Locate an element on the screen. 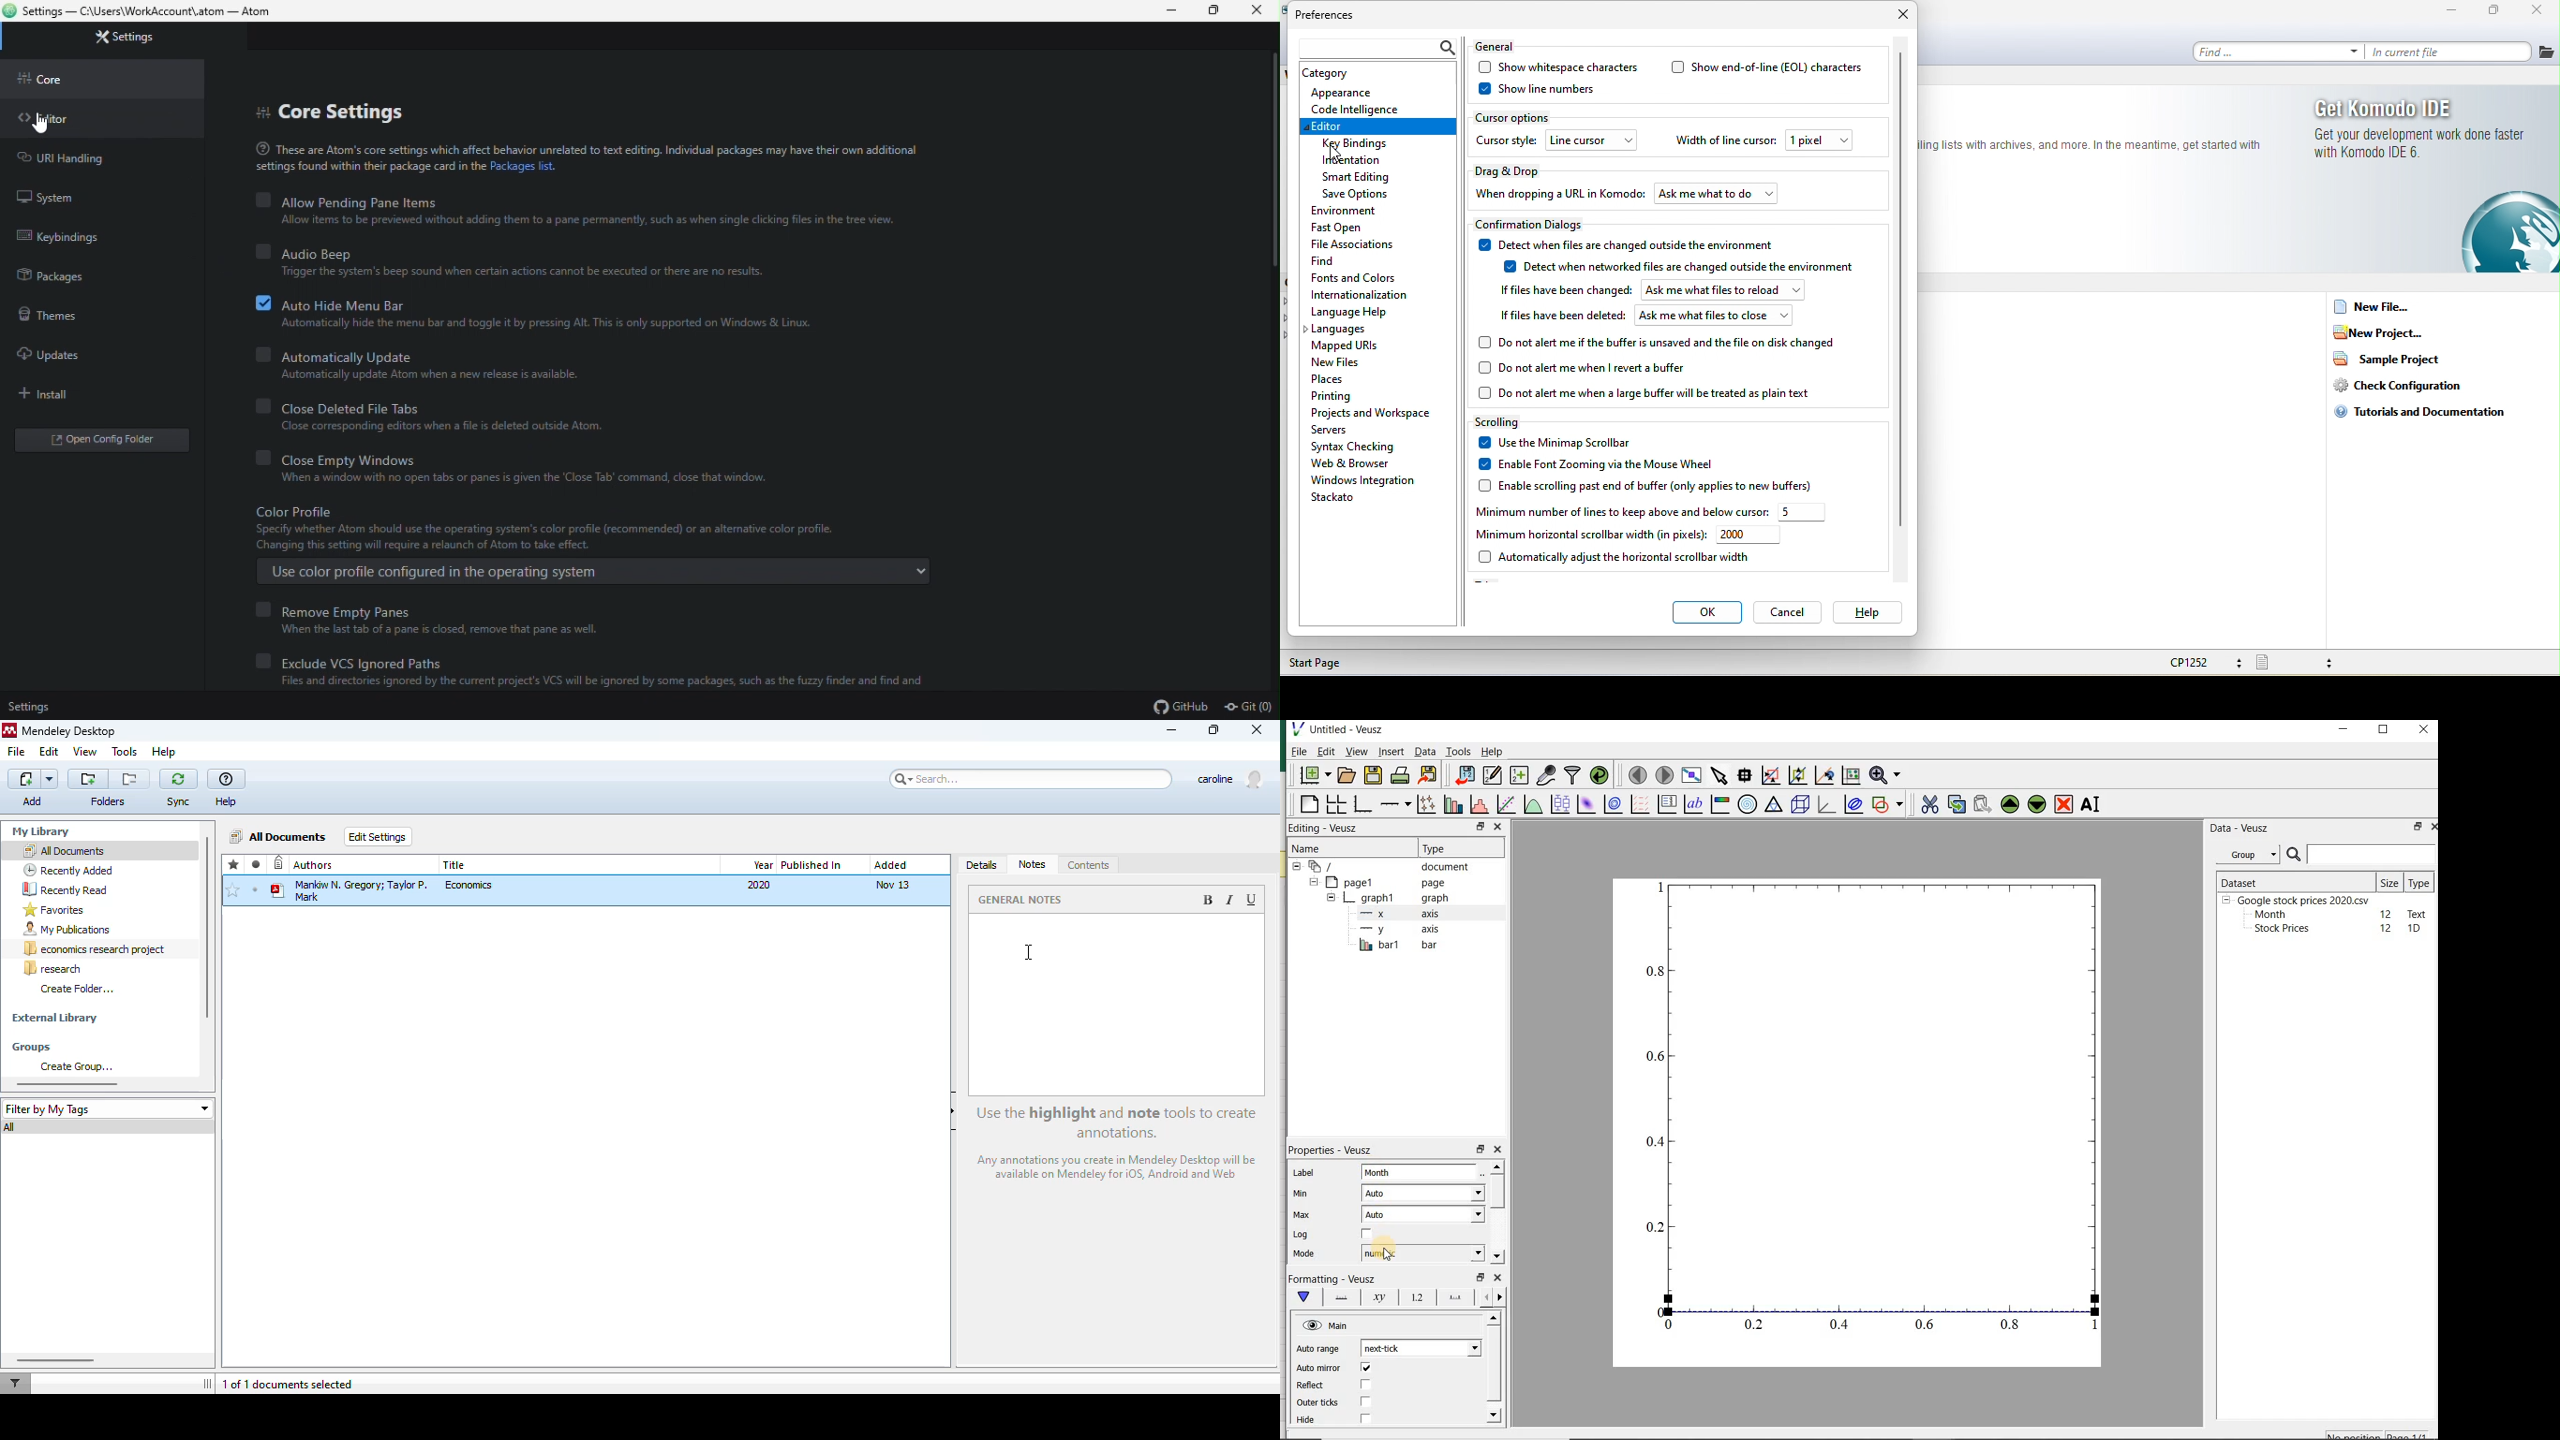 The image size is (2576, 1456). any annotations you create in Mendeley Desktop will be available on Mendeley for iOS, android and web. is located at coordinates (1120, 1170).